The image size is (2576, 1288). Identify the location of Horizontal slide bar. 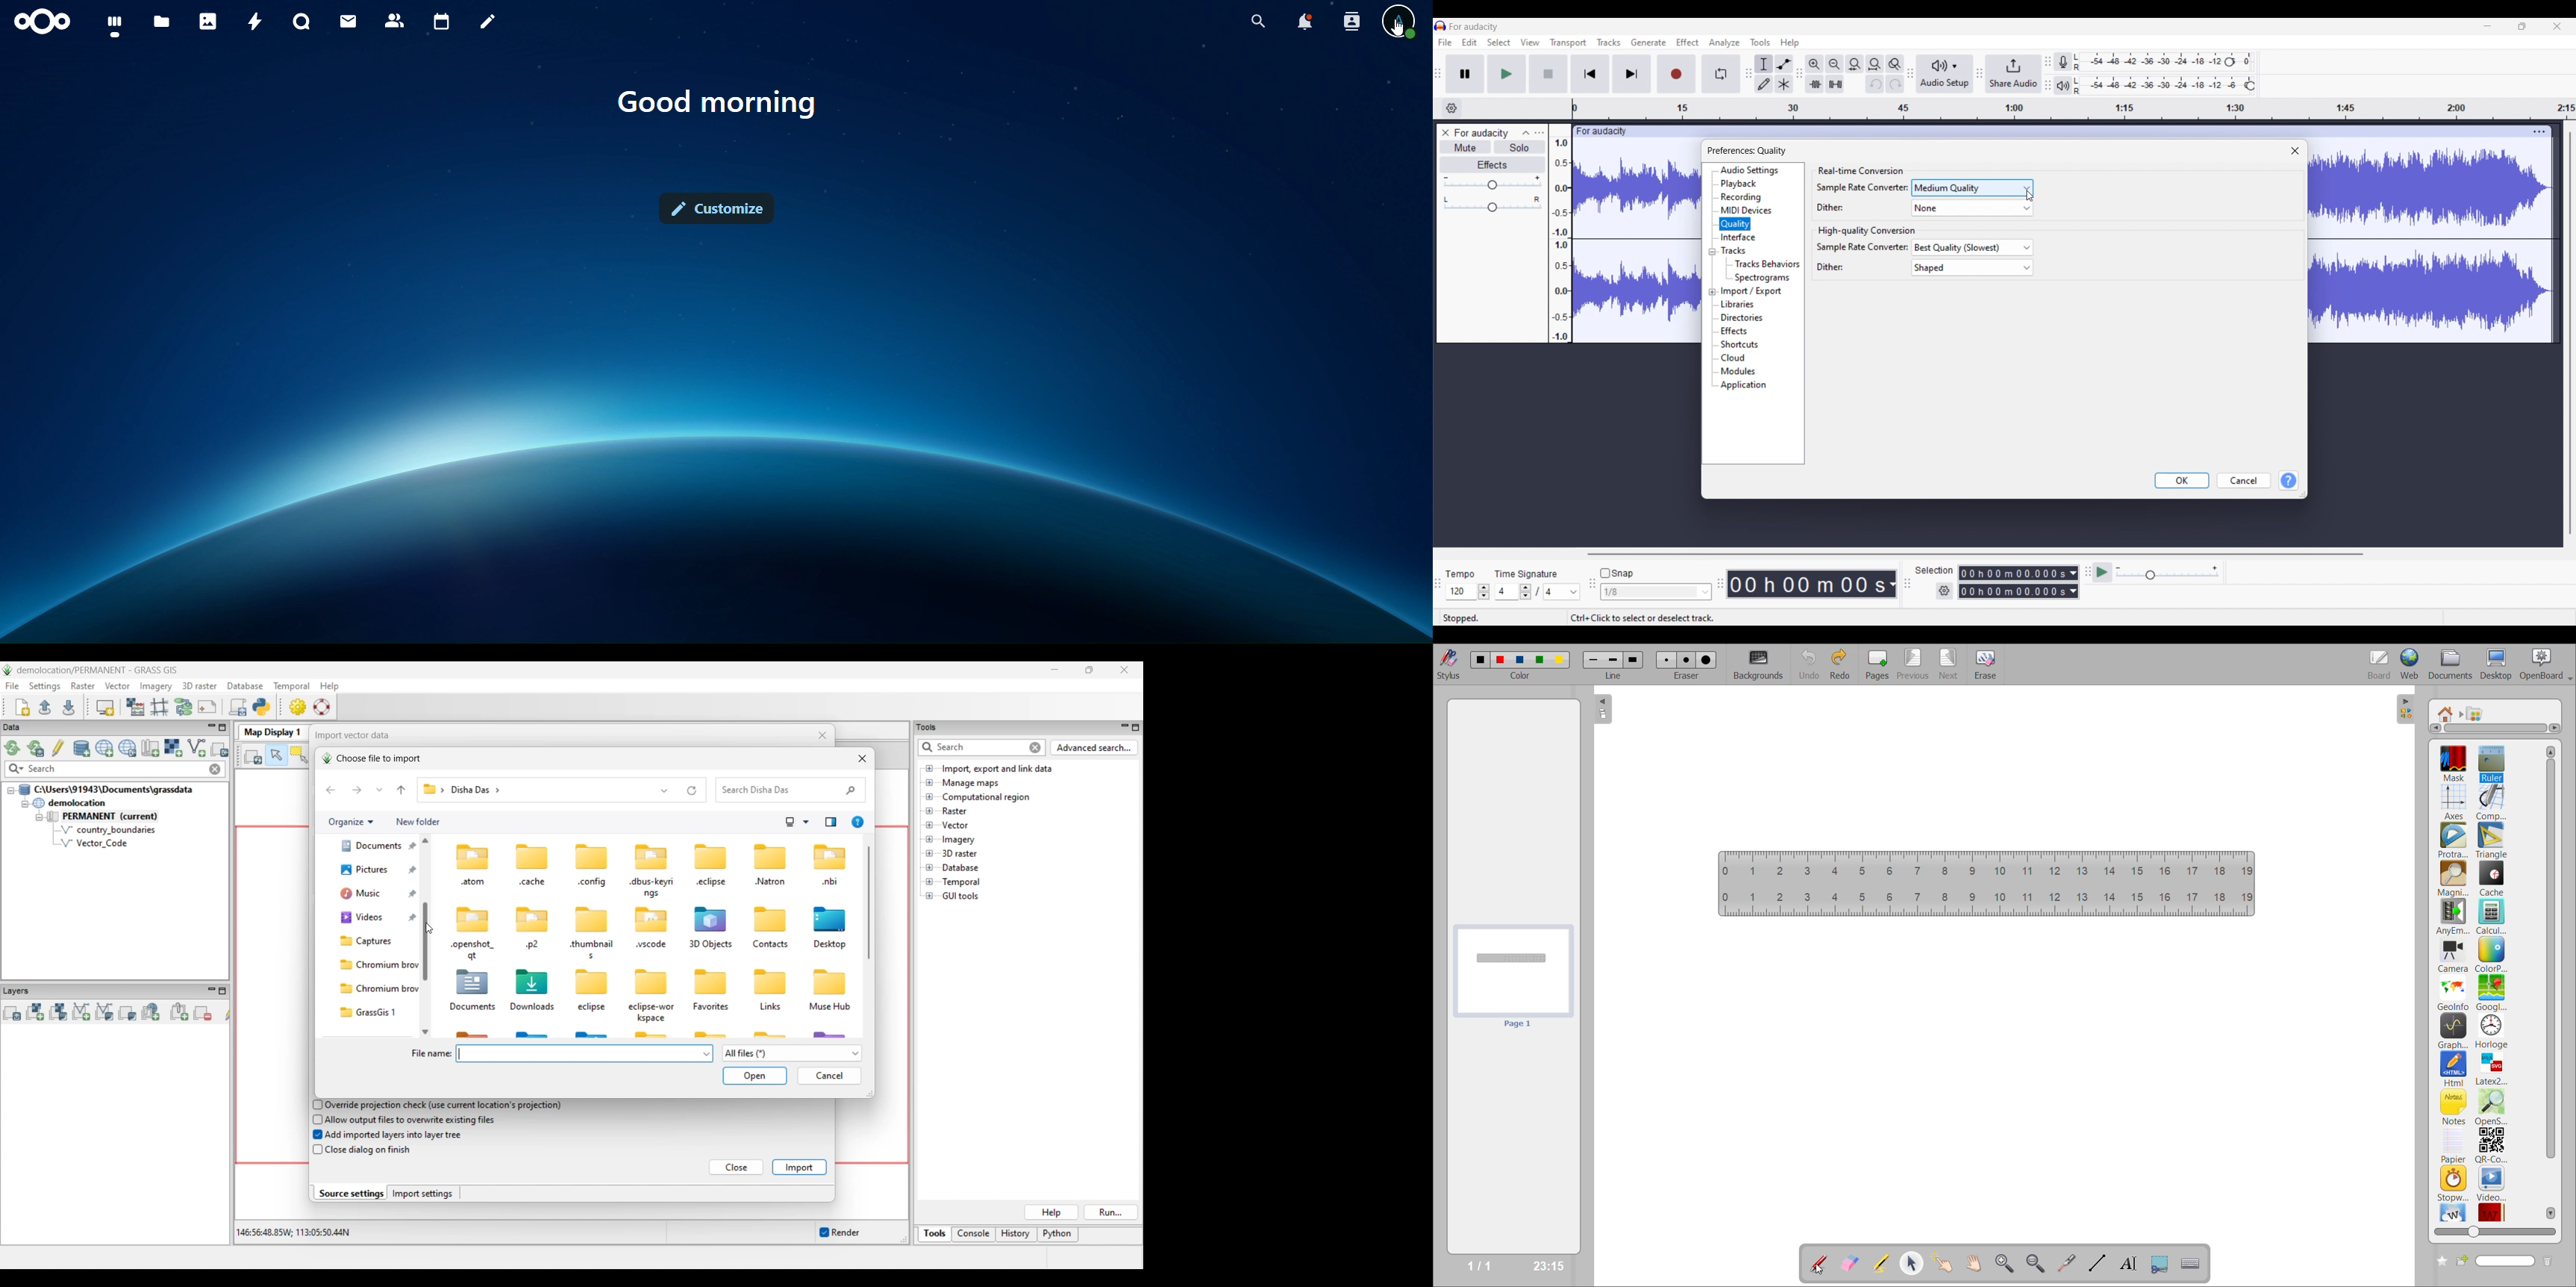
(1975, 554).